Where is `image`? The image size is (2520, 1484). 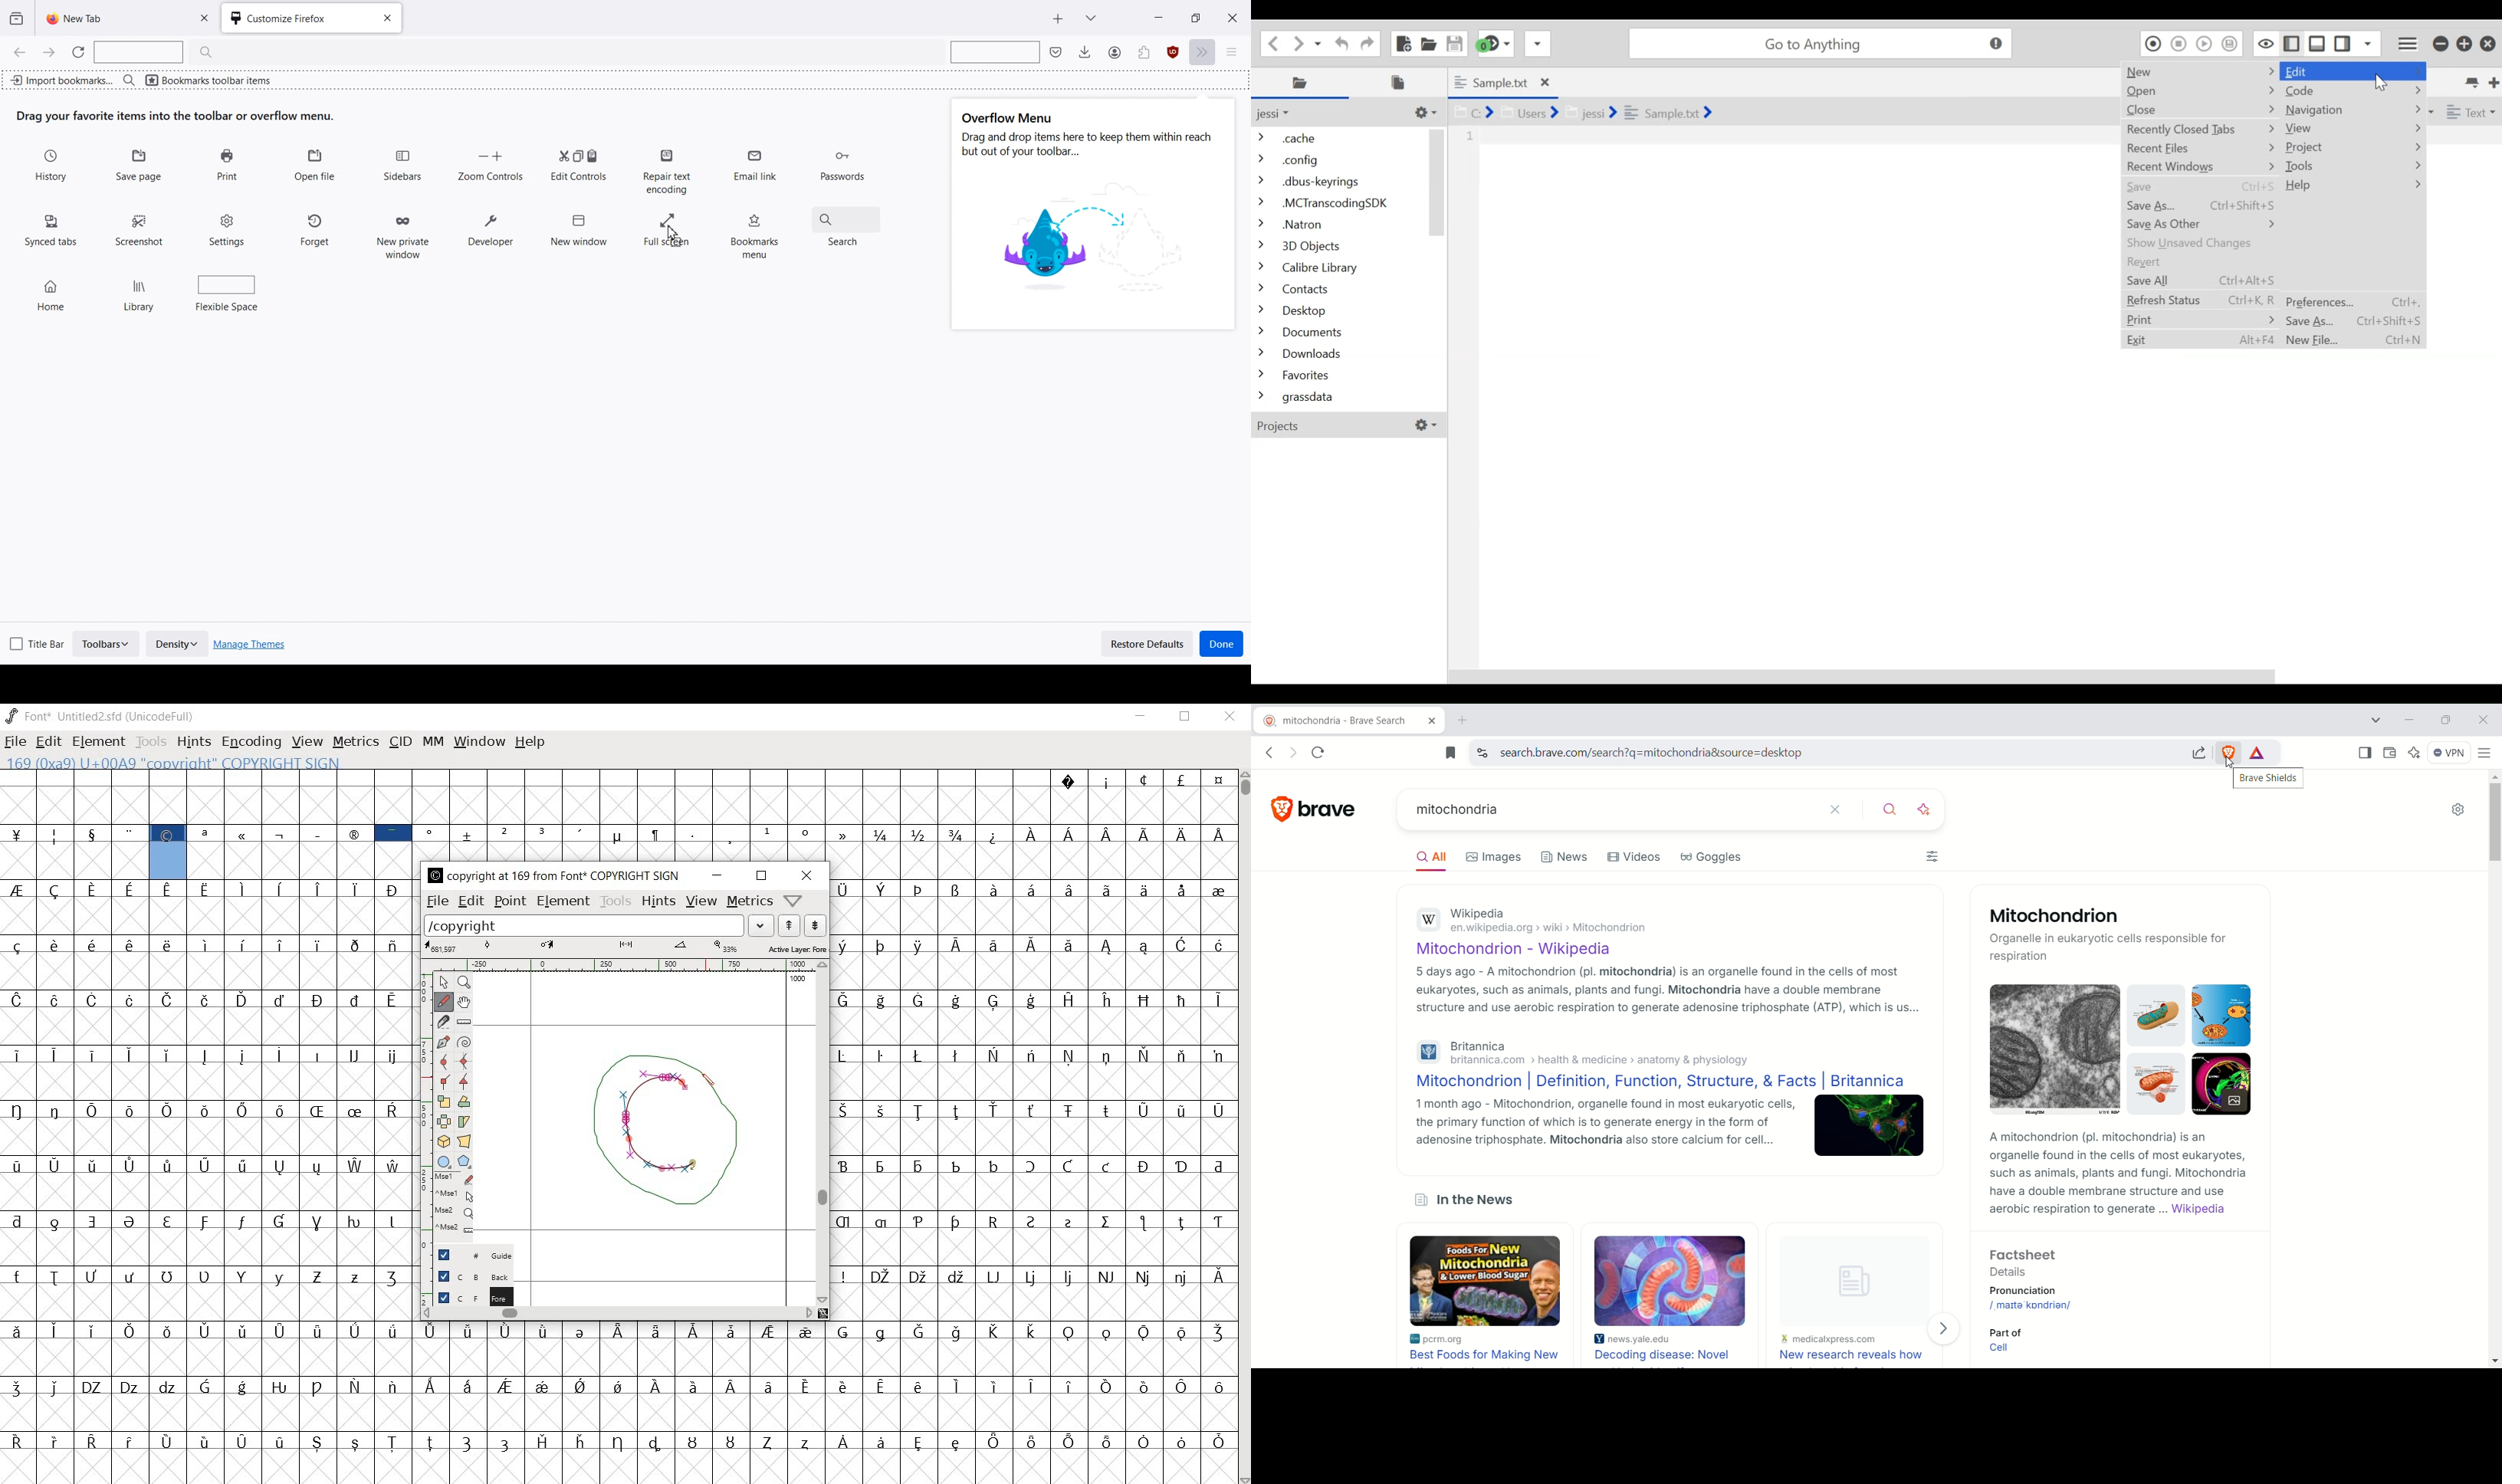 image is located at coordinates (1094, 240).